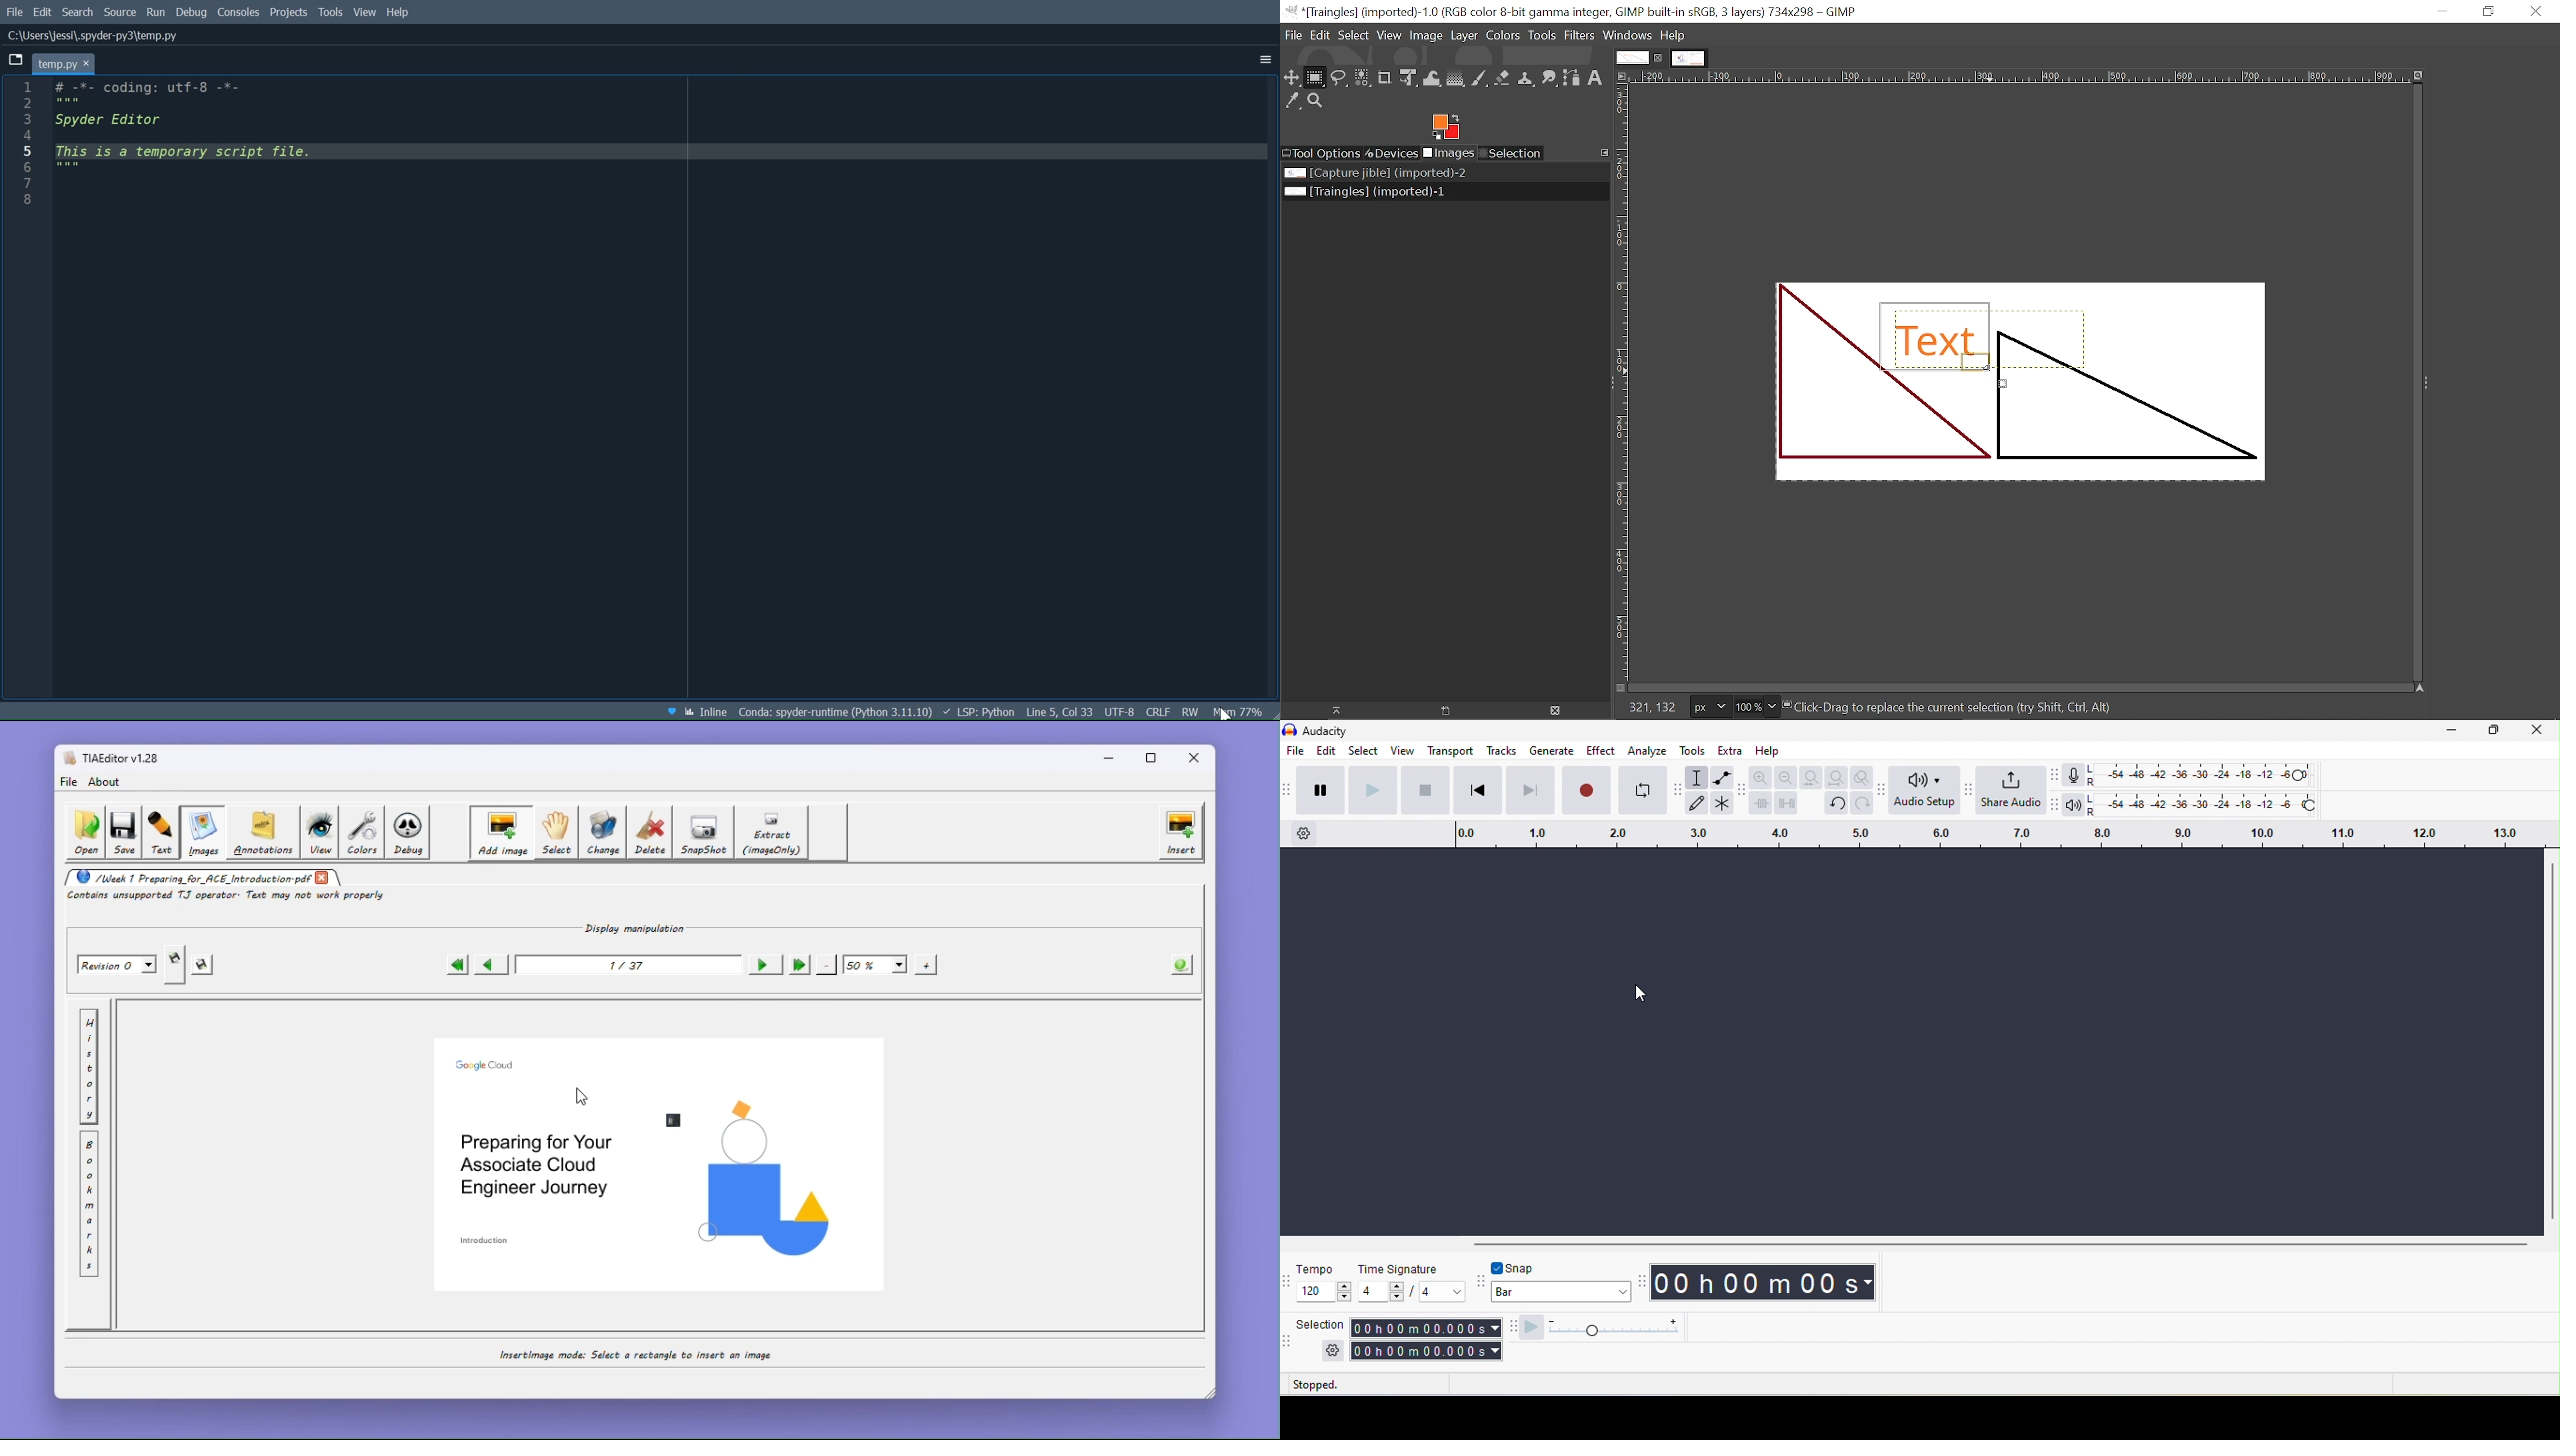  I want to click on Help Spyder , so click(669, 711).